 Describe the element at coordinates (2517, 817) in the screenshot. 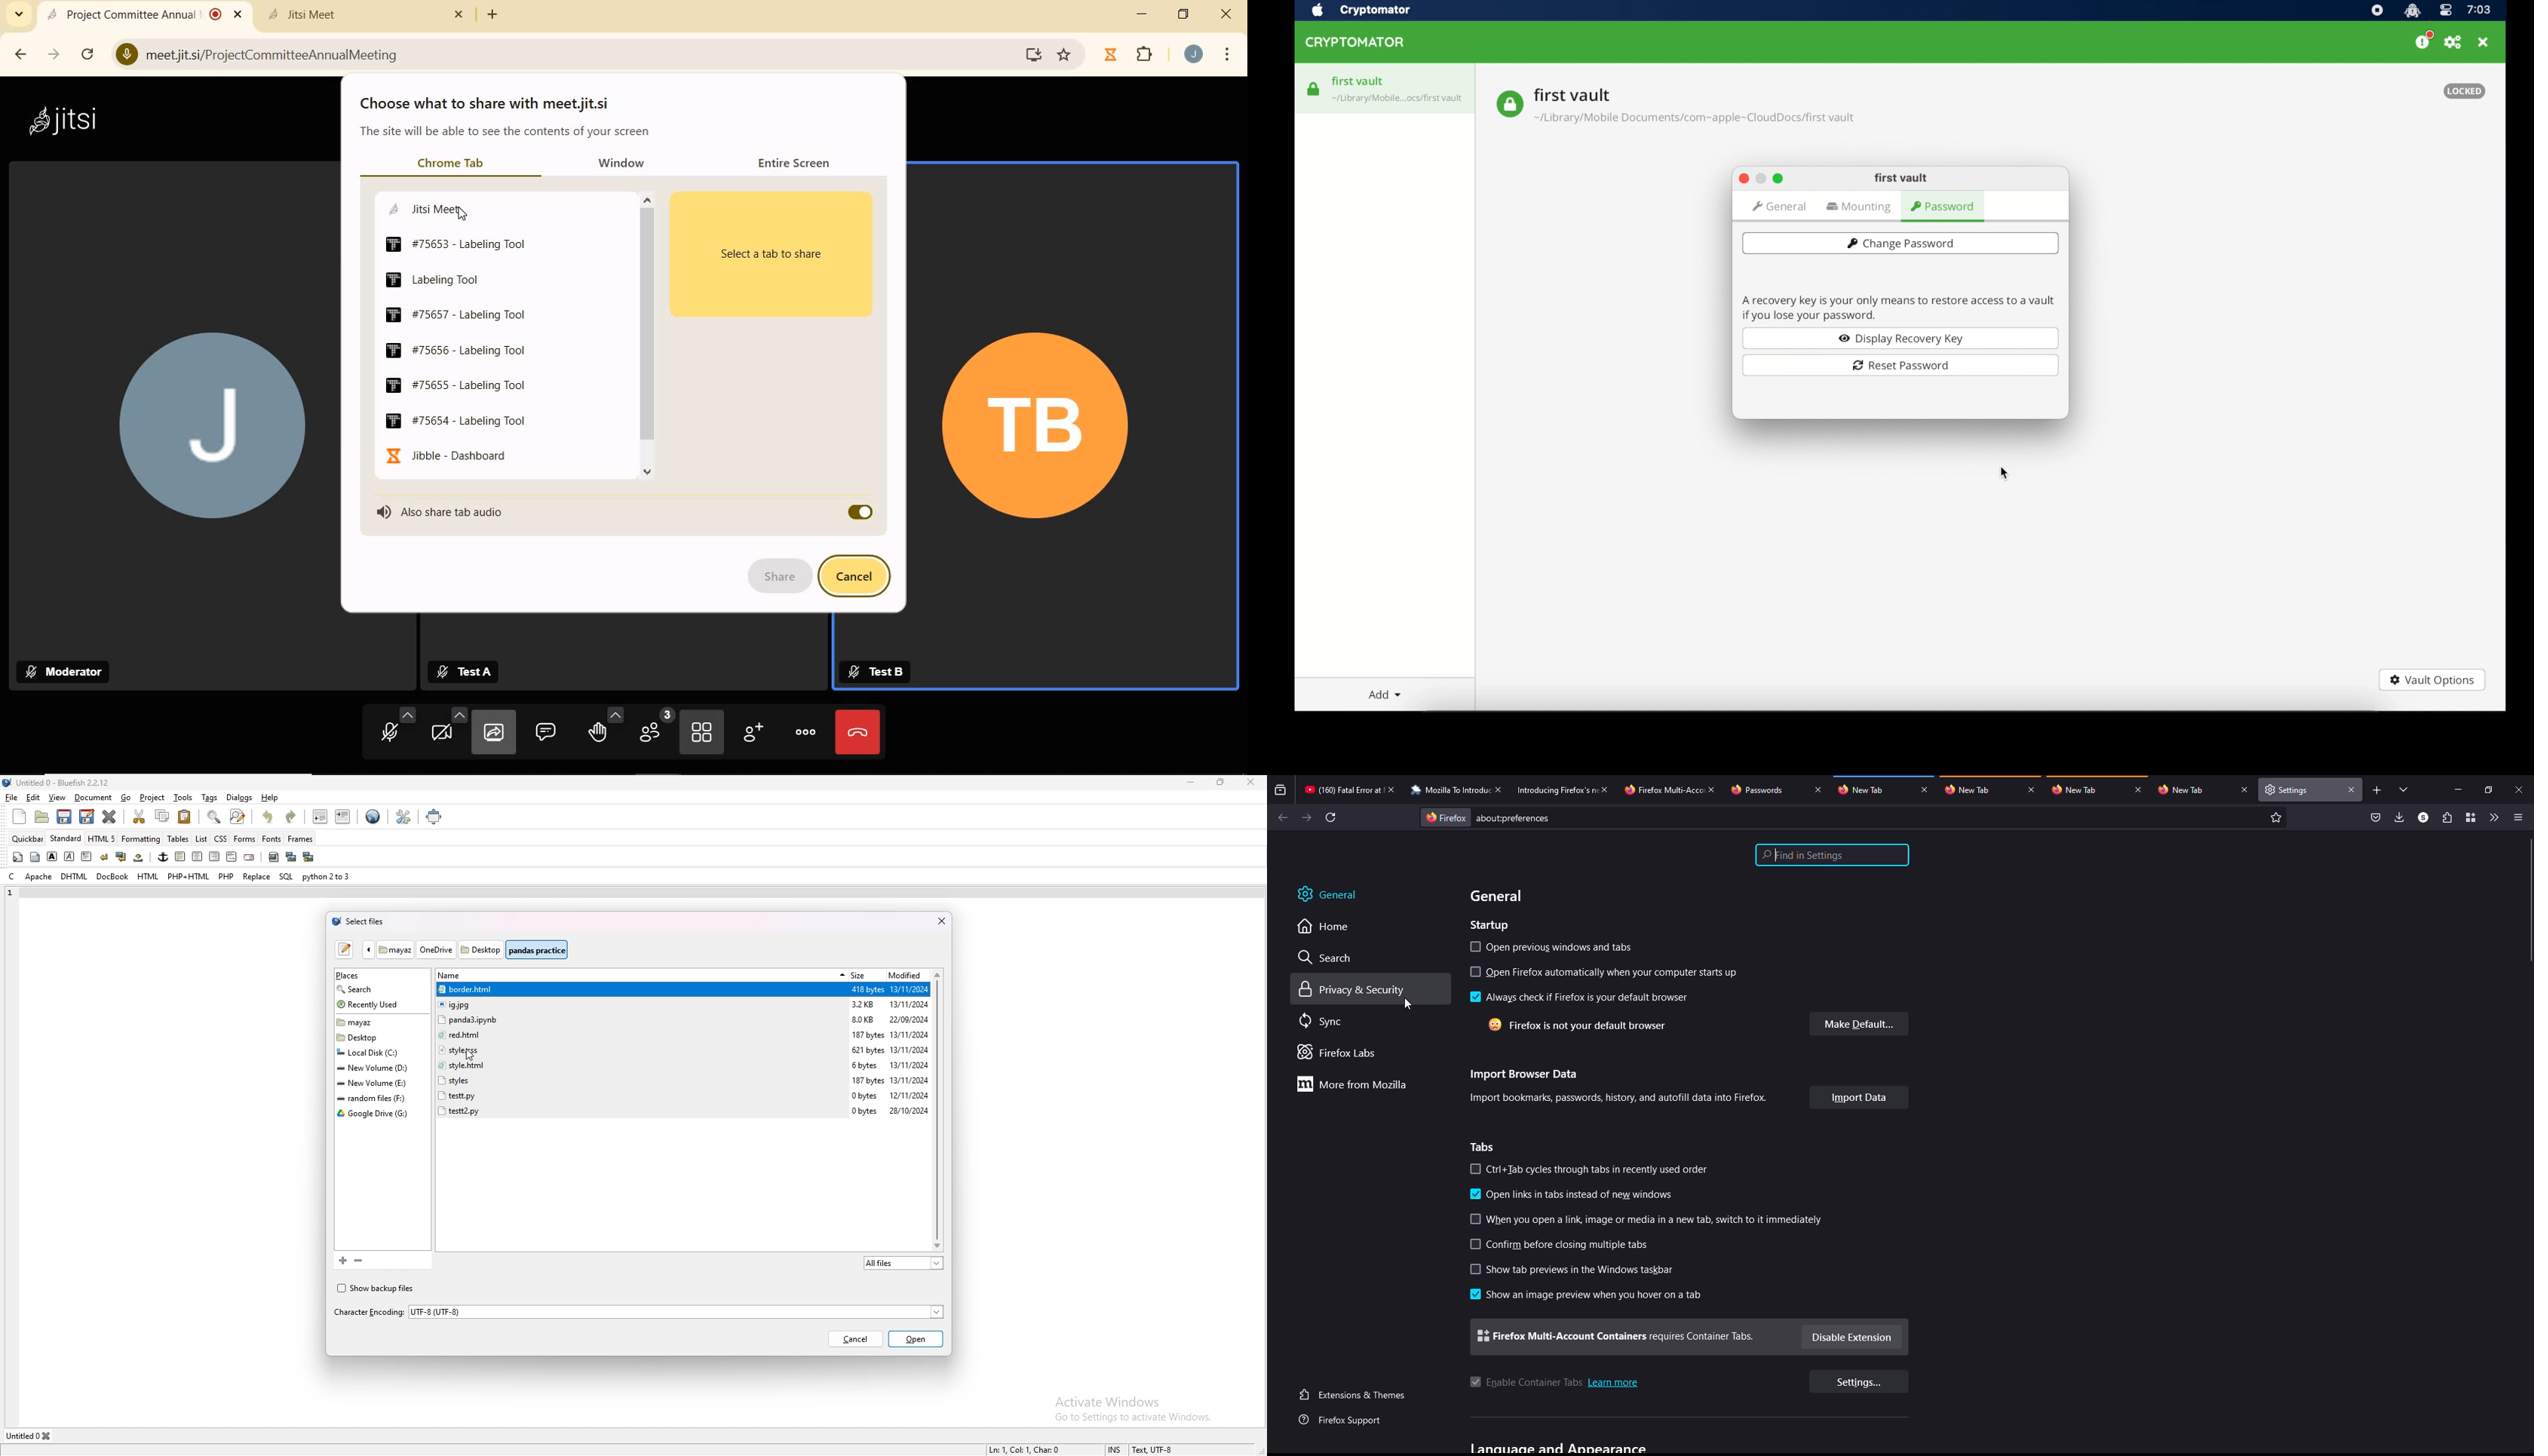

I see `menu` at that location.